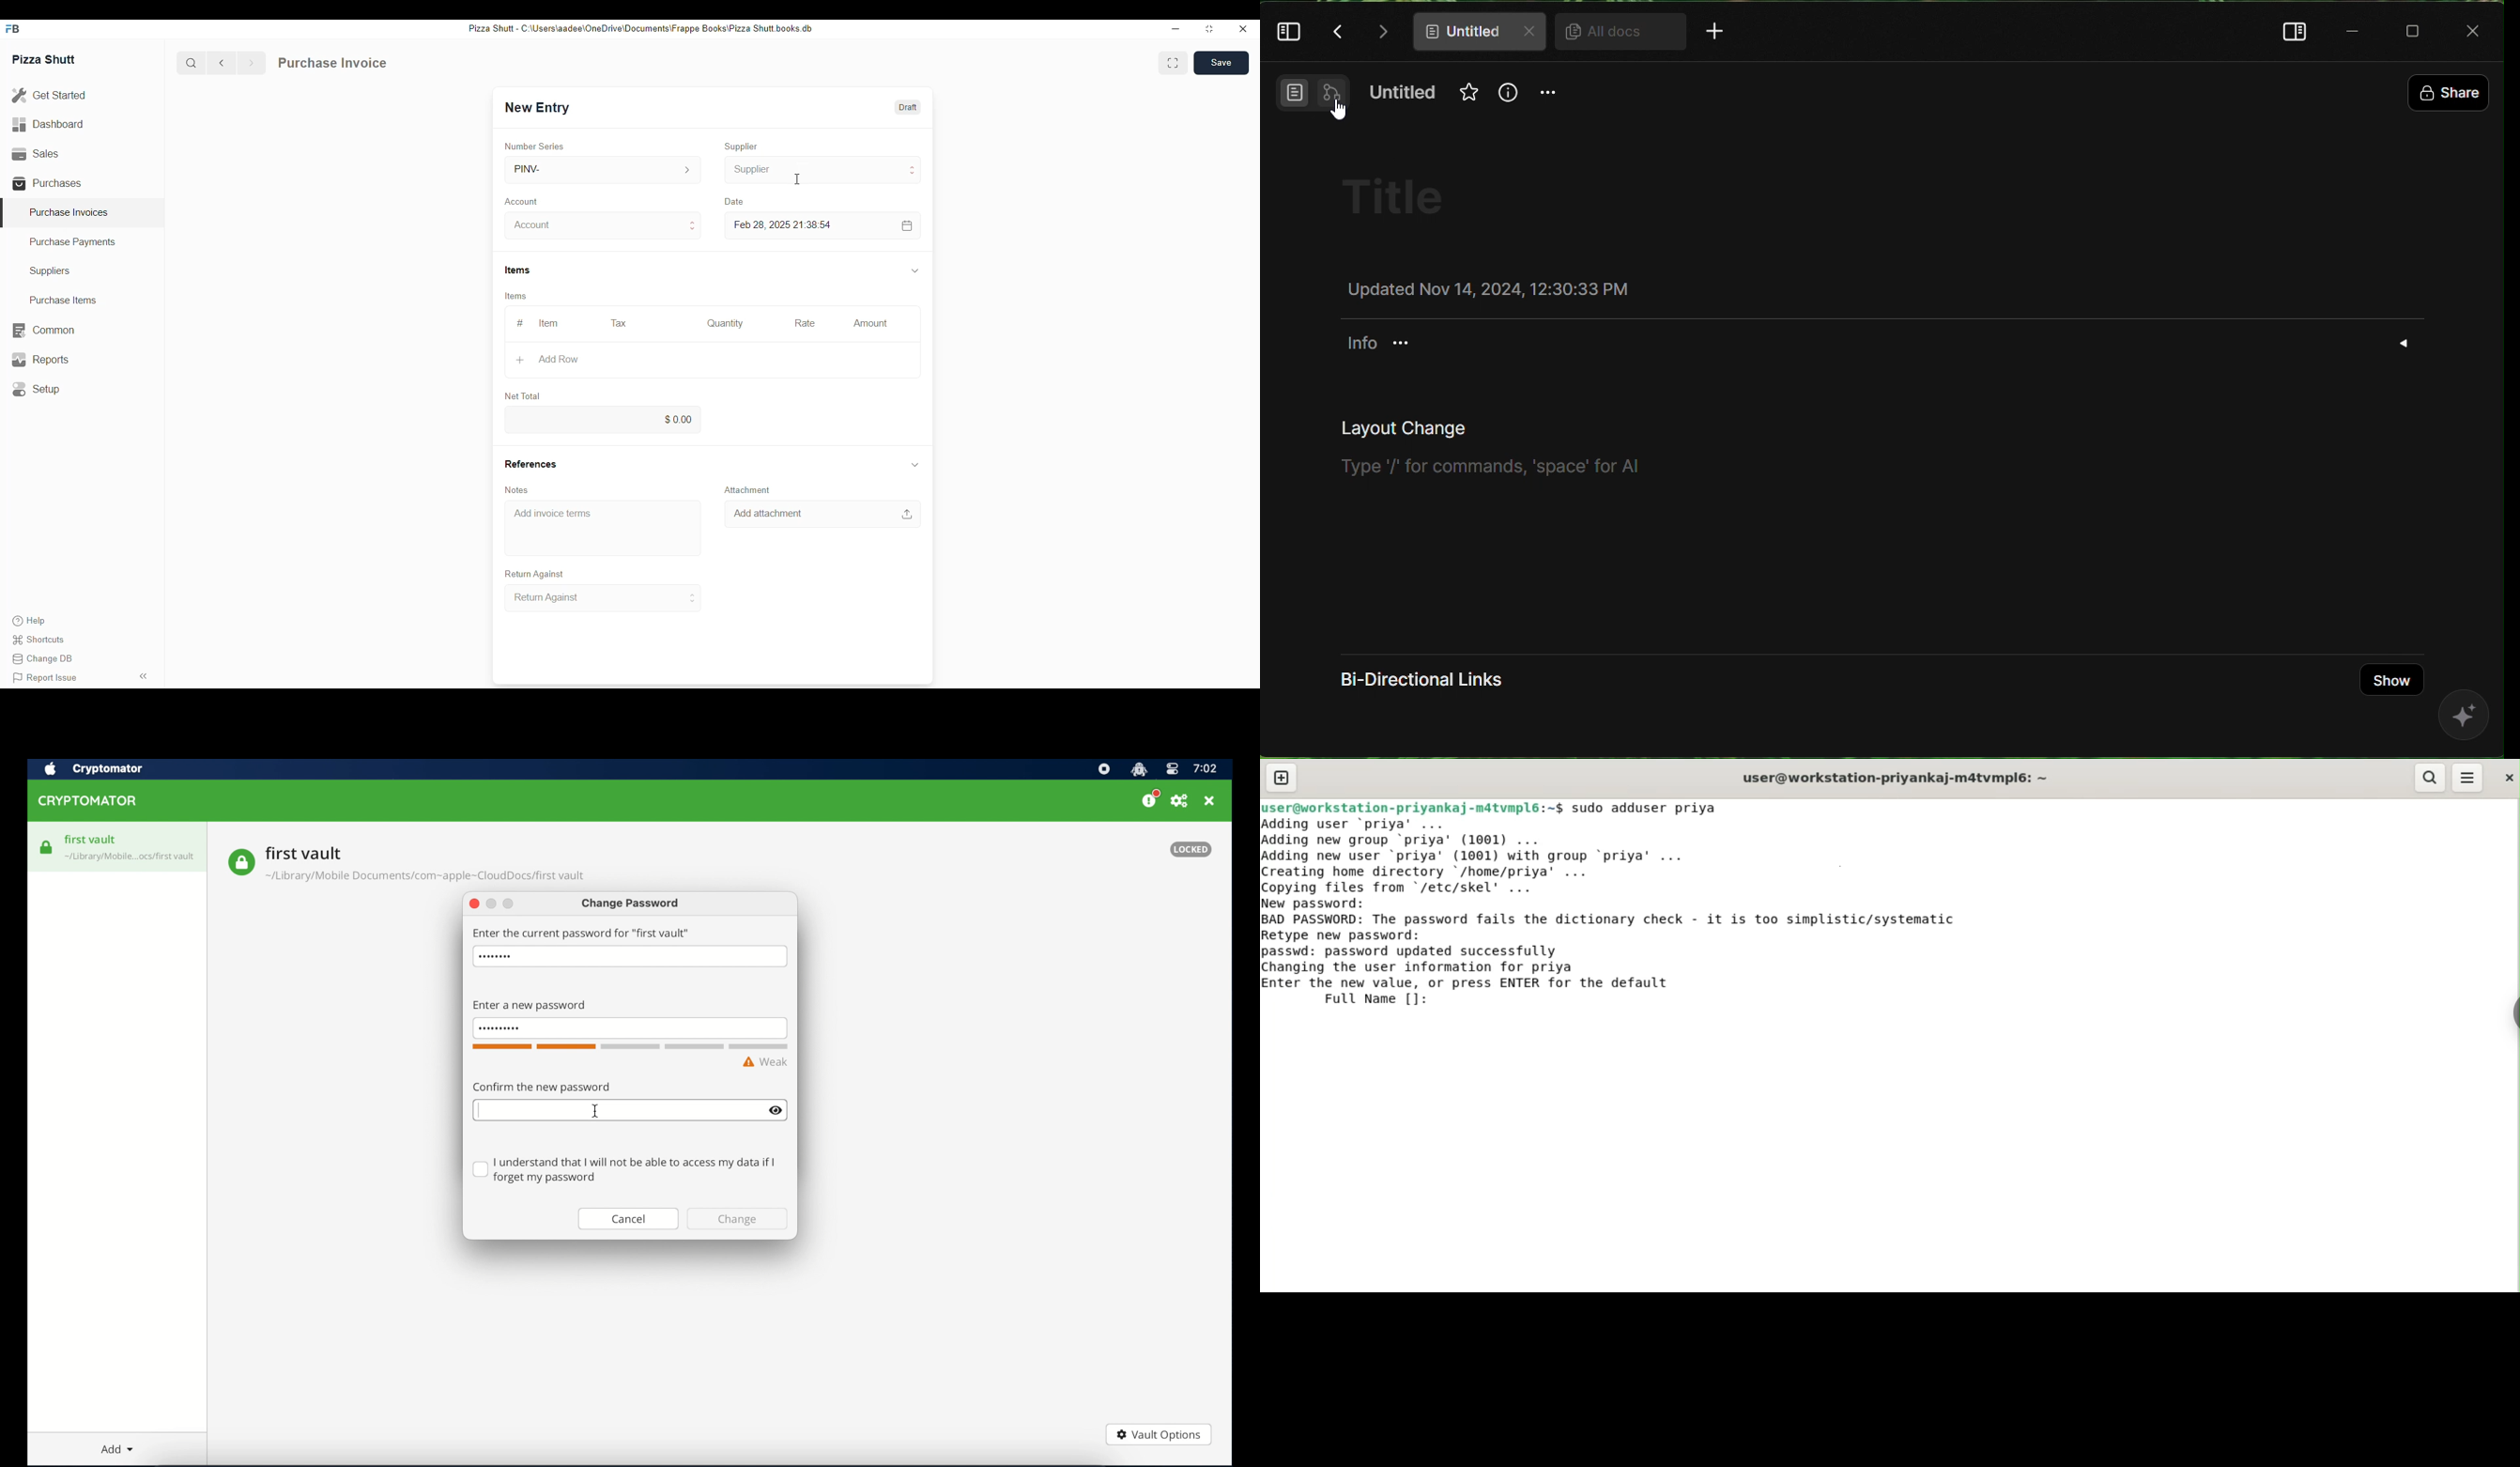 Image resolution: width=2520 pixels, height=1484 pixels. What do you see at coordinates (581, 933) in the screenshot?
I see `enter the current password for first vault` at bounding box center [581, 933].